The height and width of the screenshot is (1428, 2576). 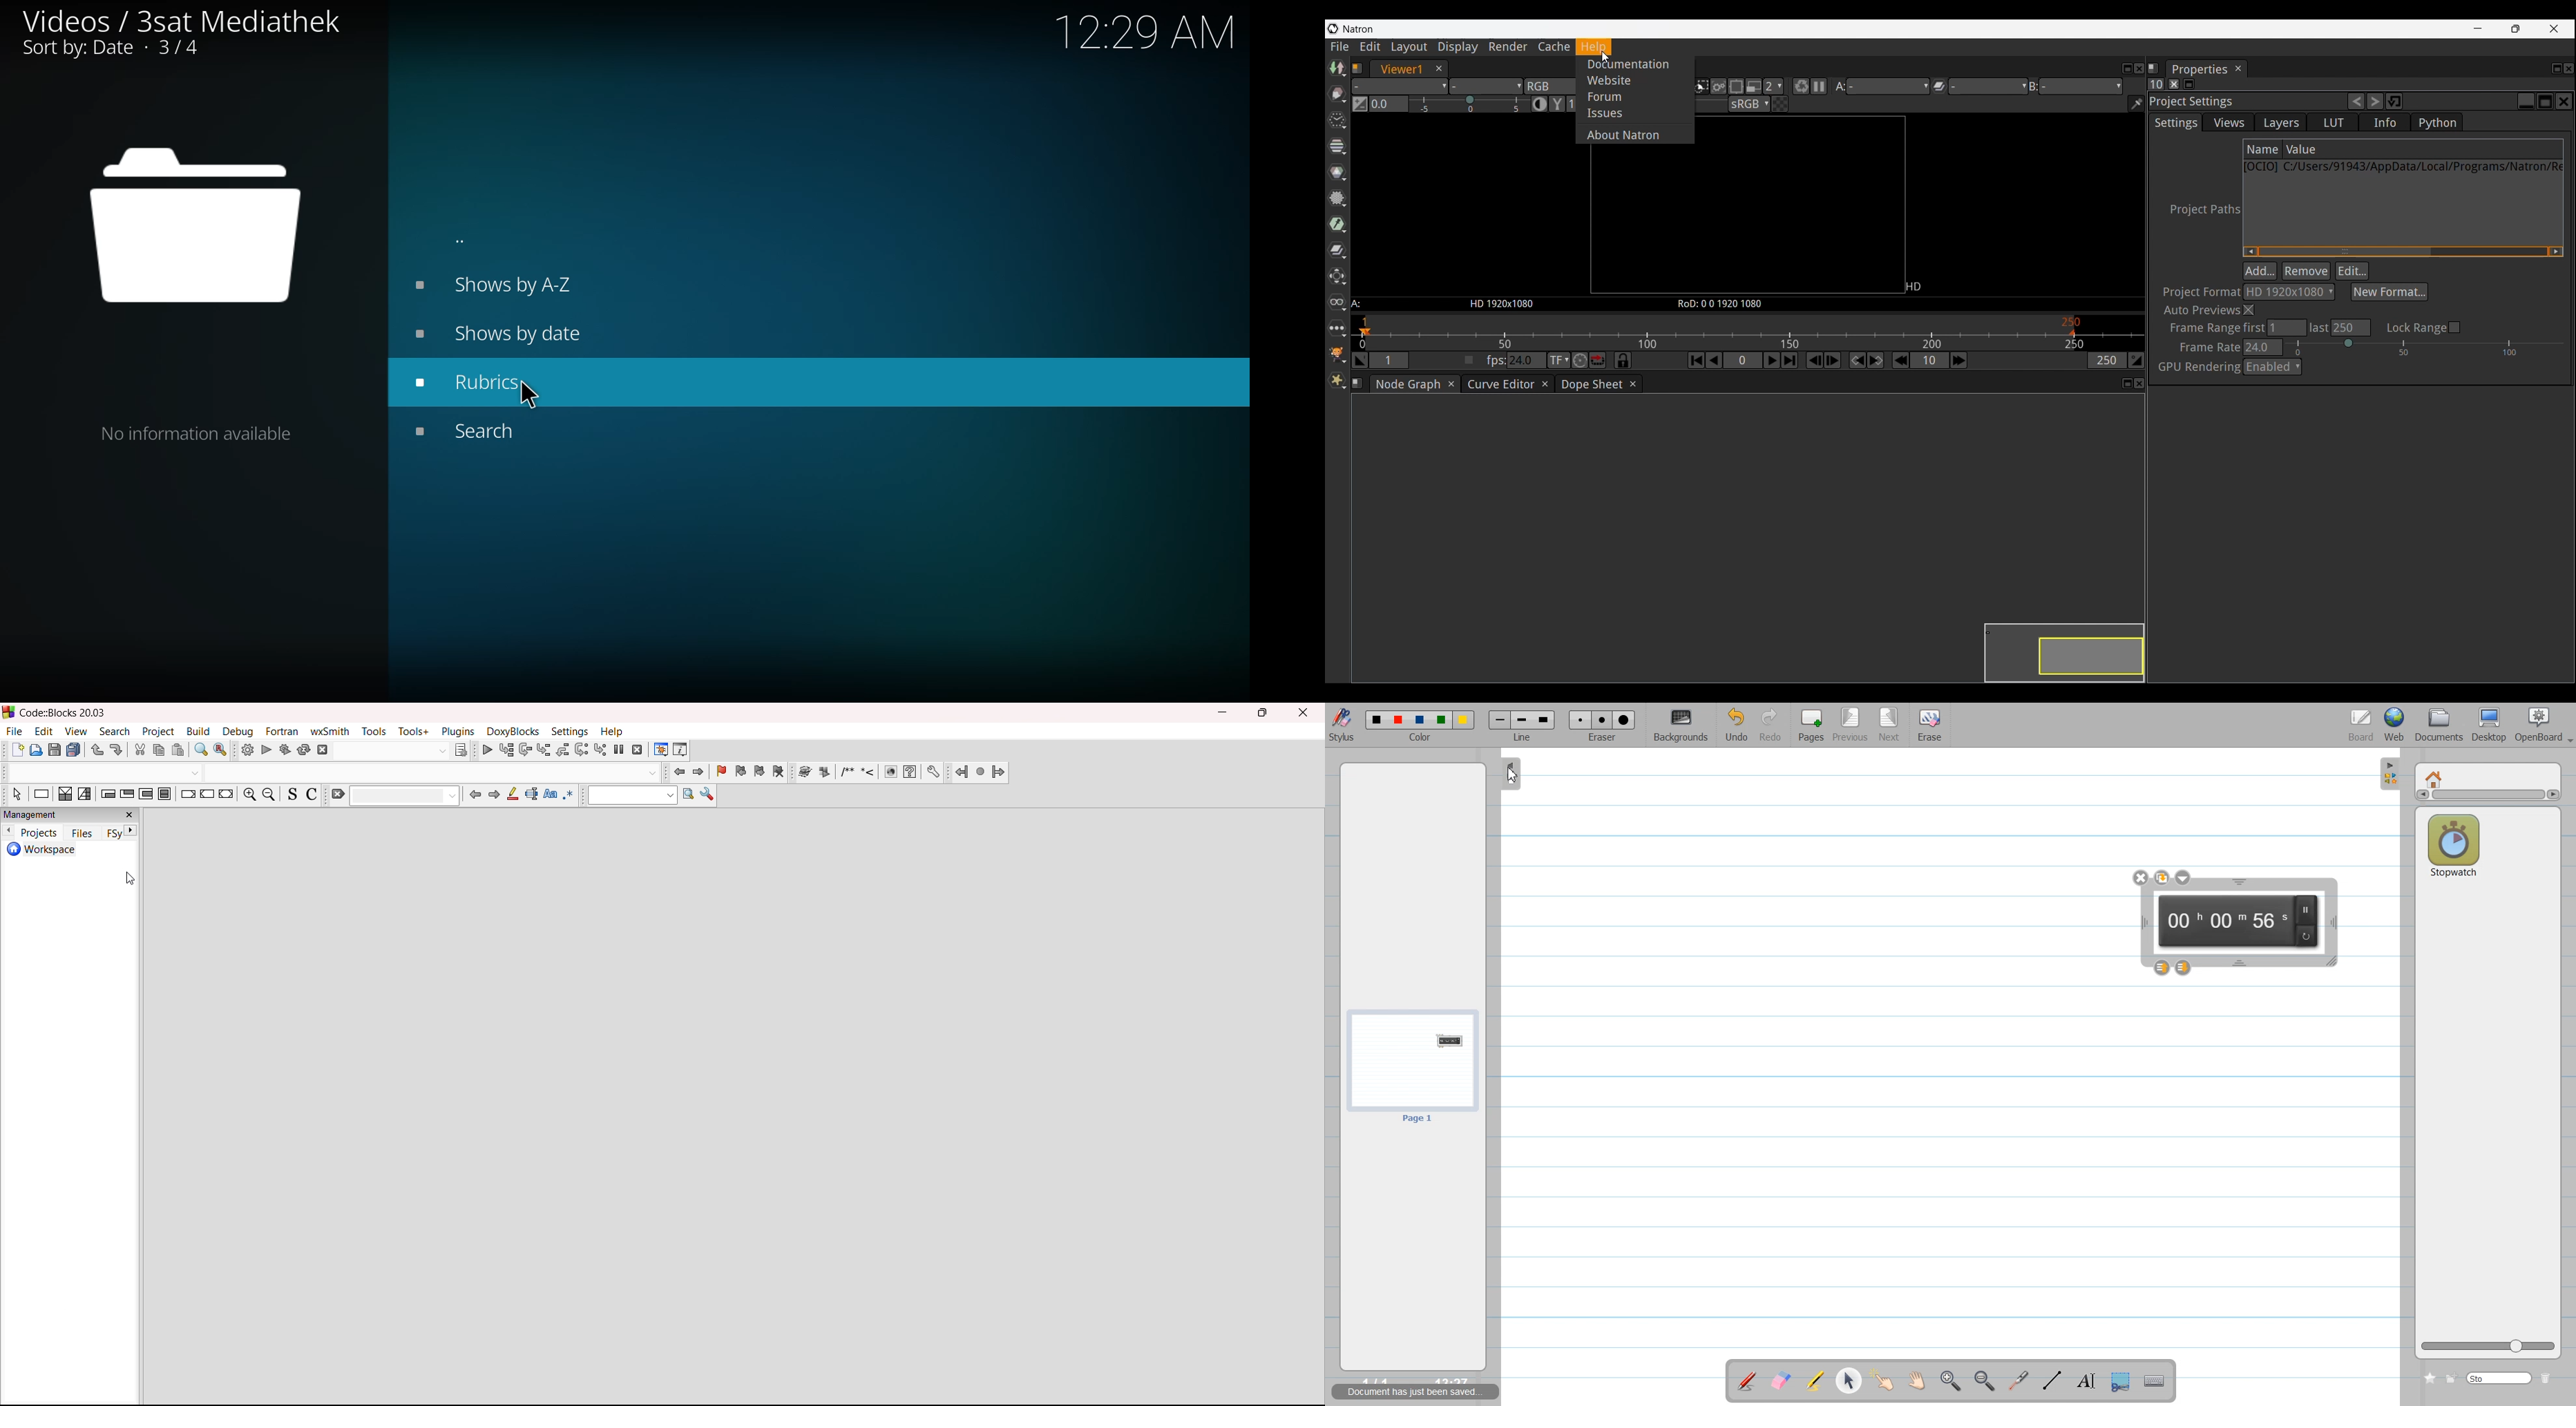 What do you see at coordinates (2269, 921) in the screenshot?
I see `56 second` at bounding box center [2269, 921].